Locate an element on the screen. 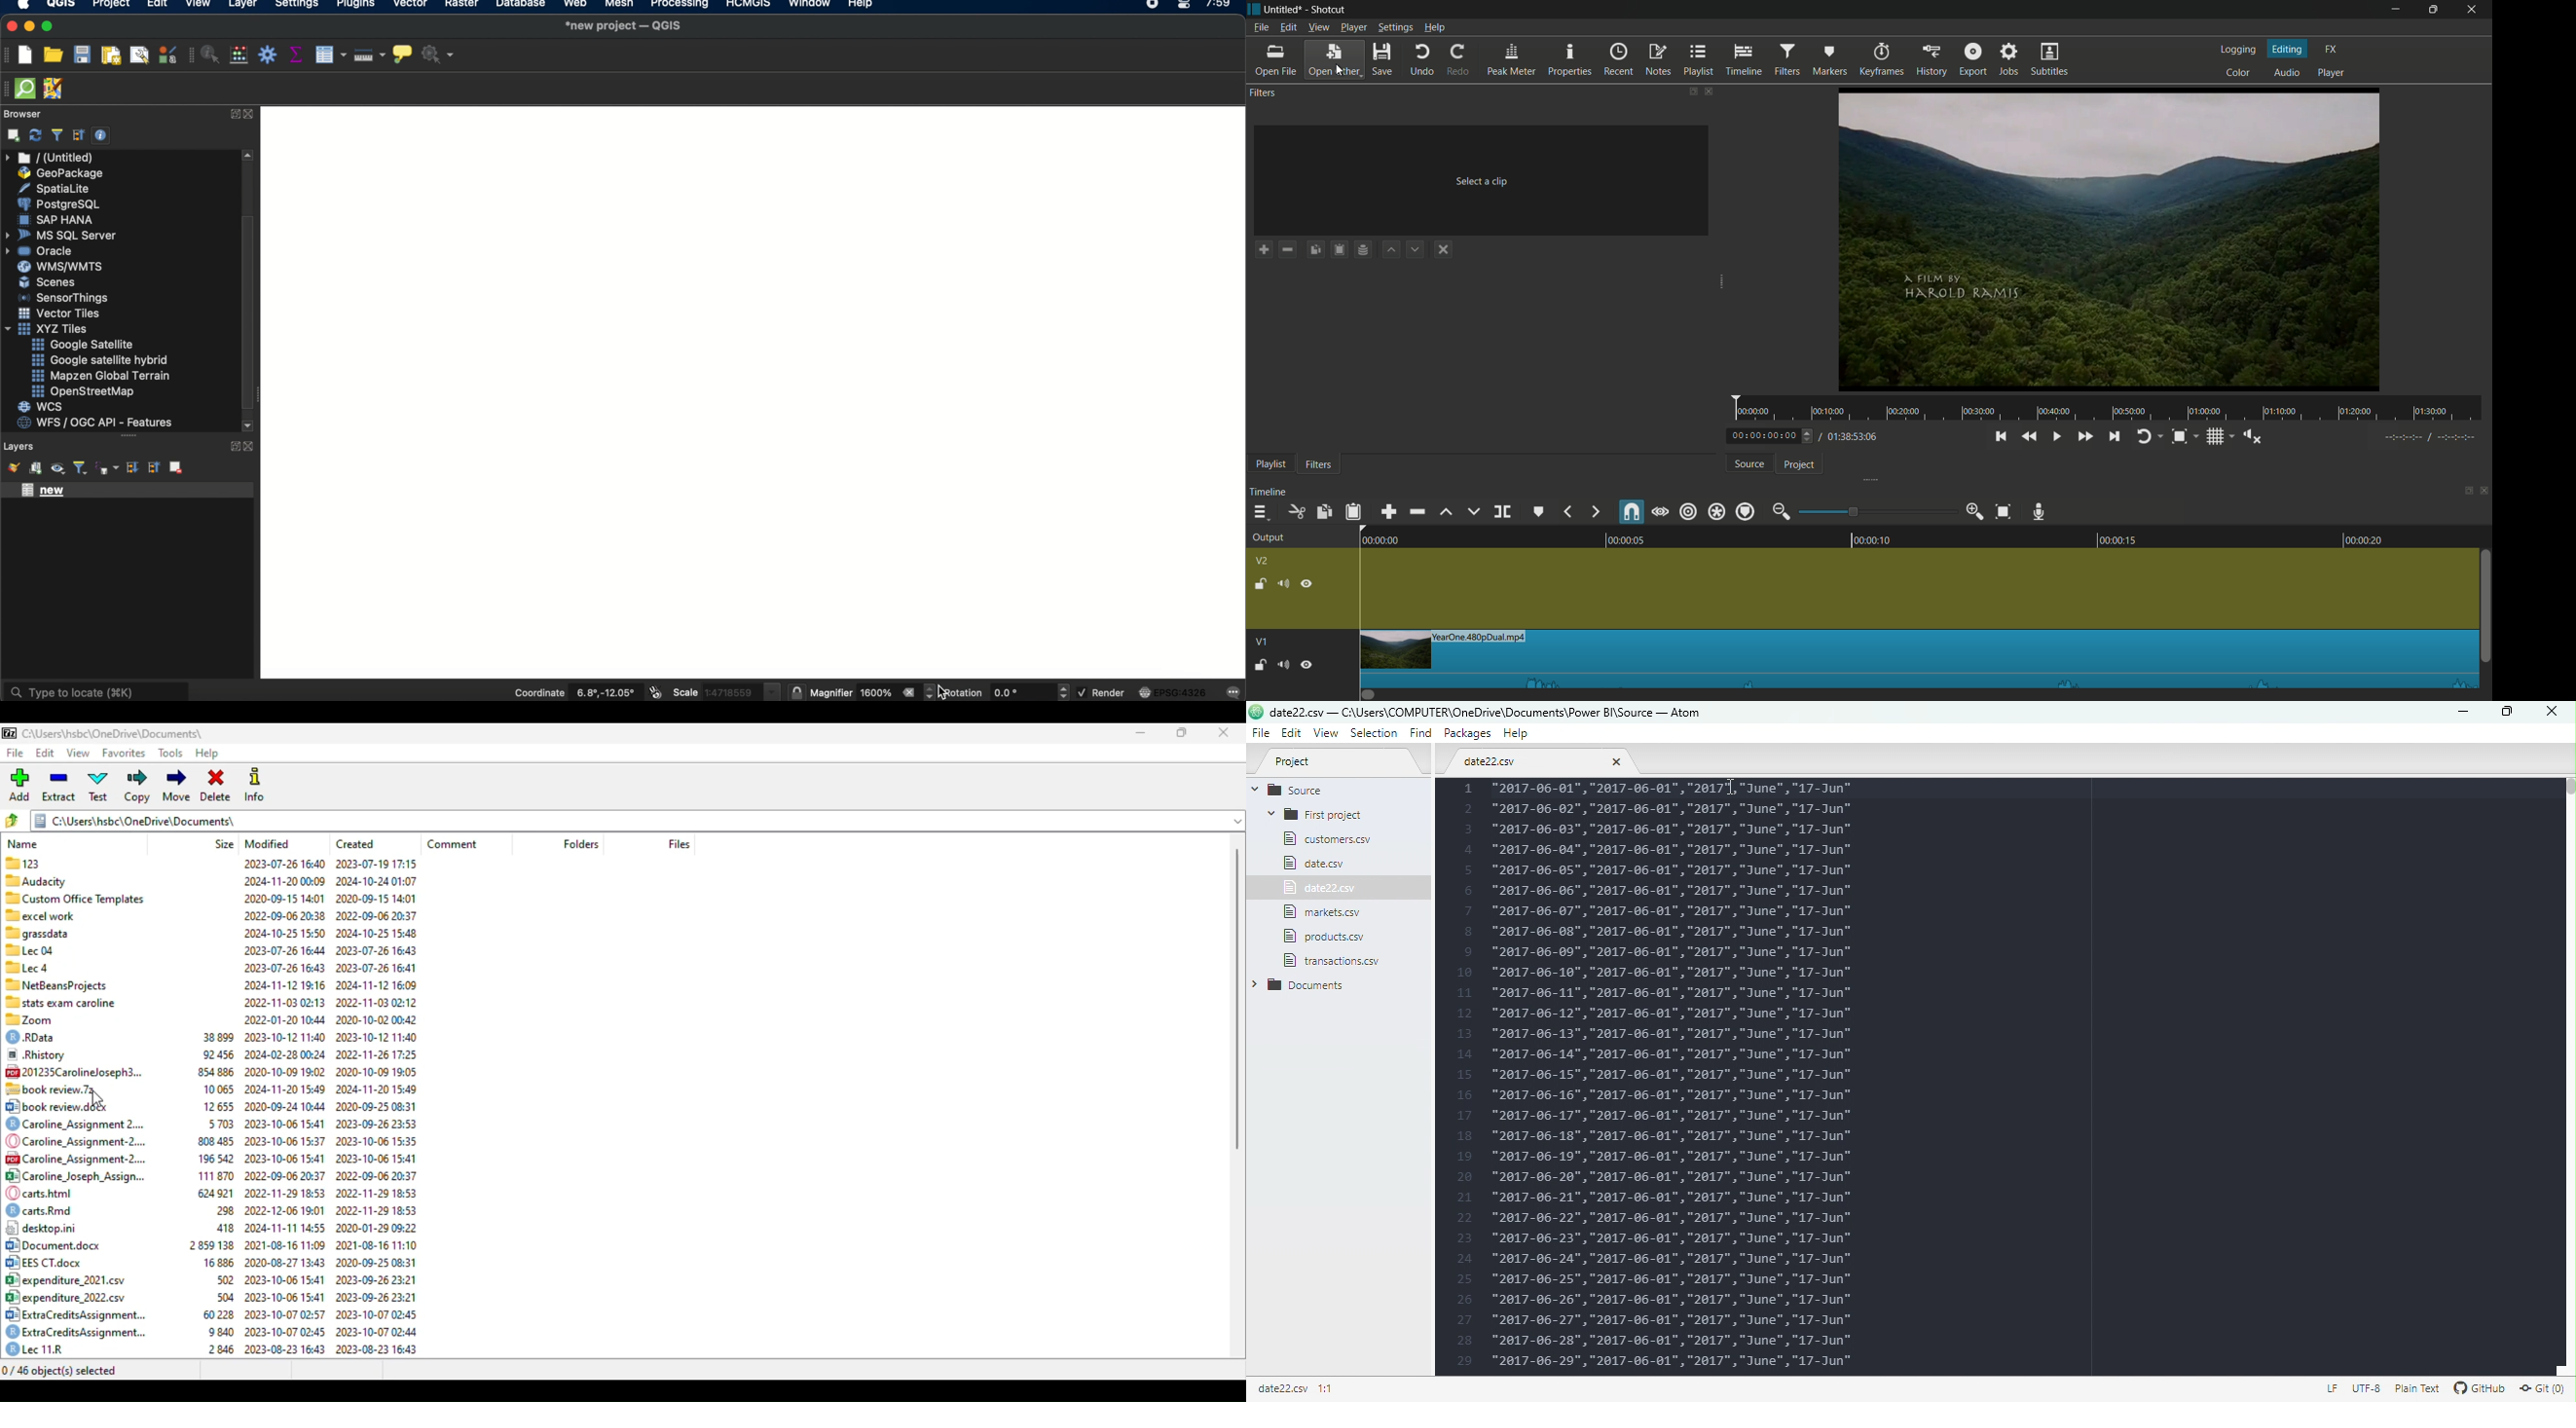  expand is located at coordinates (232, 446).